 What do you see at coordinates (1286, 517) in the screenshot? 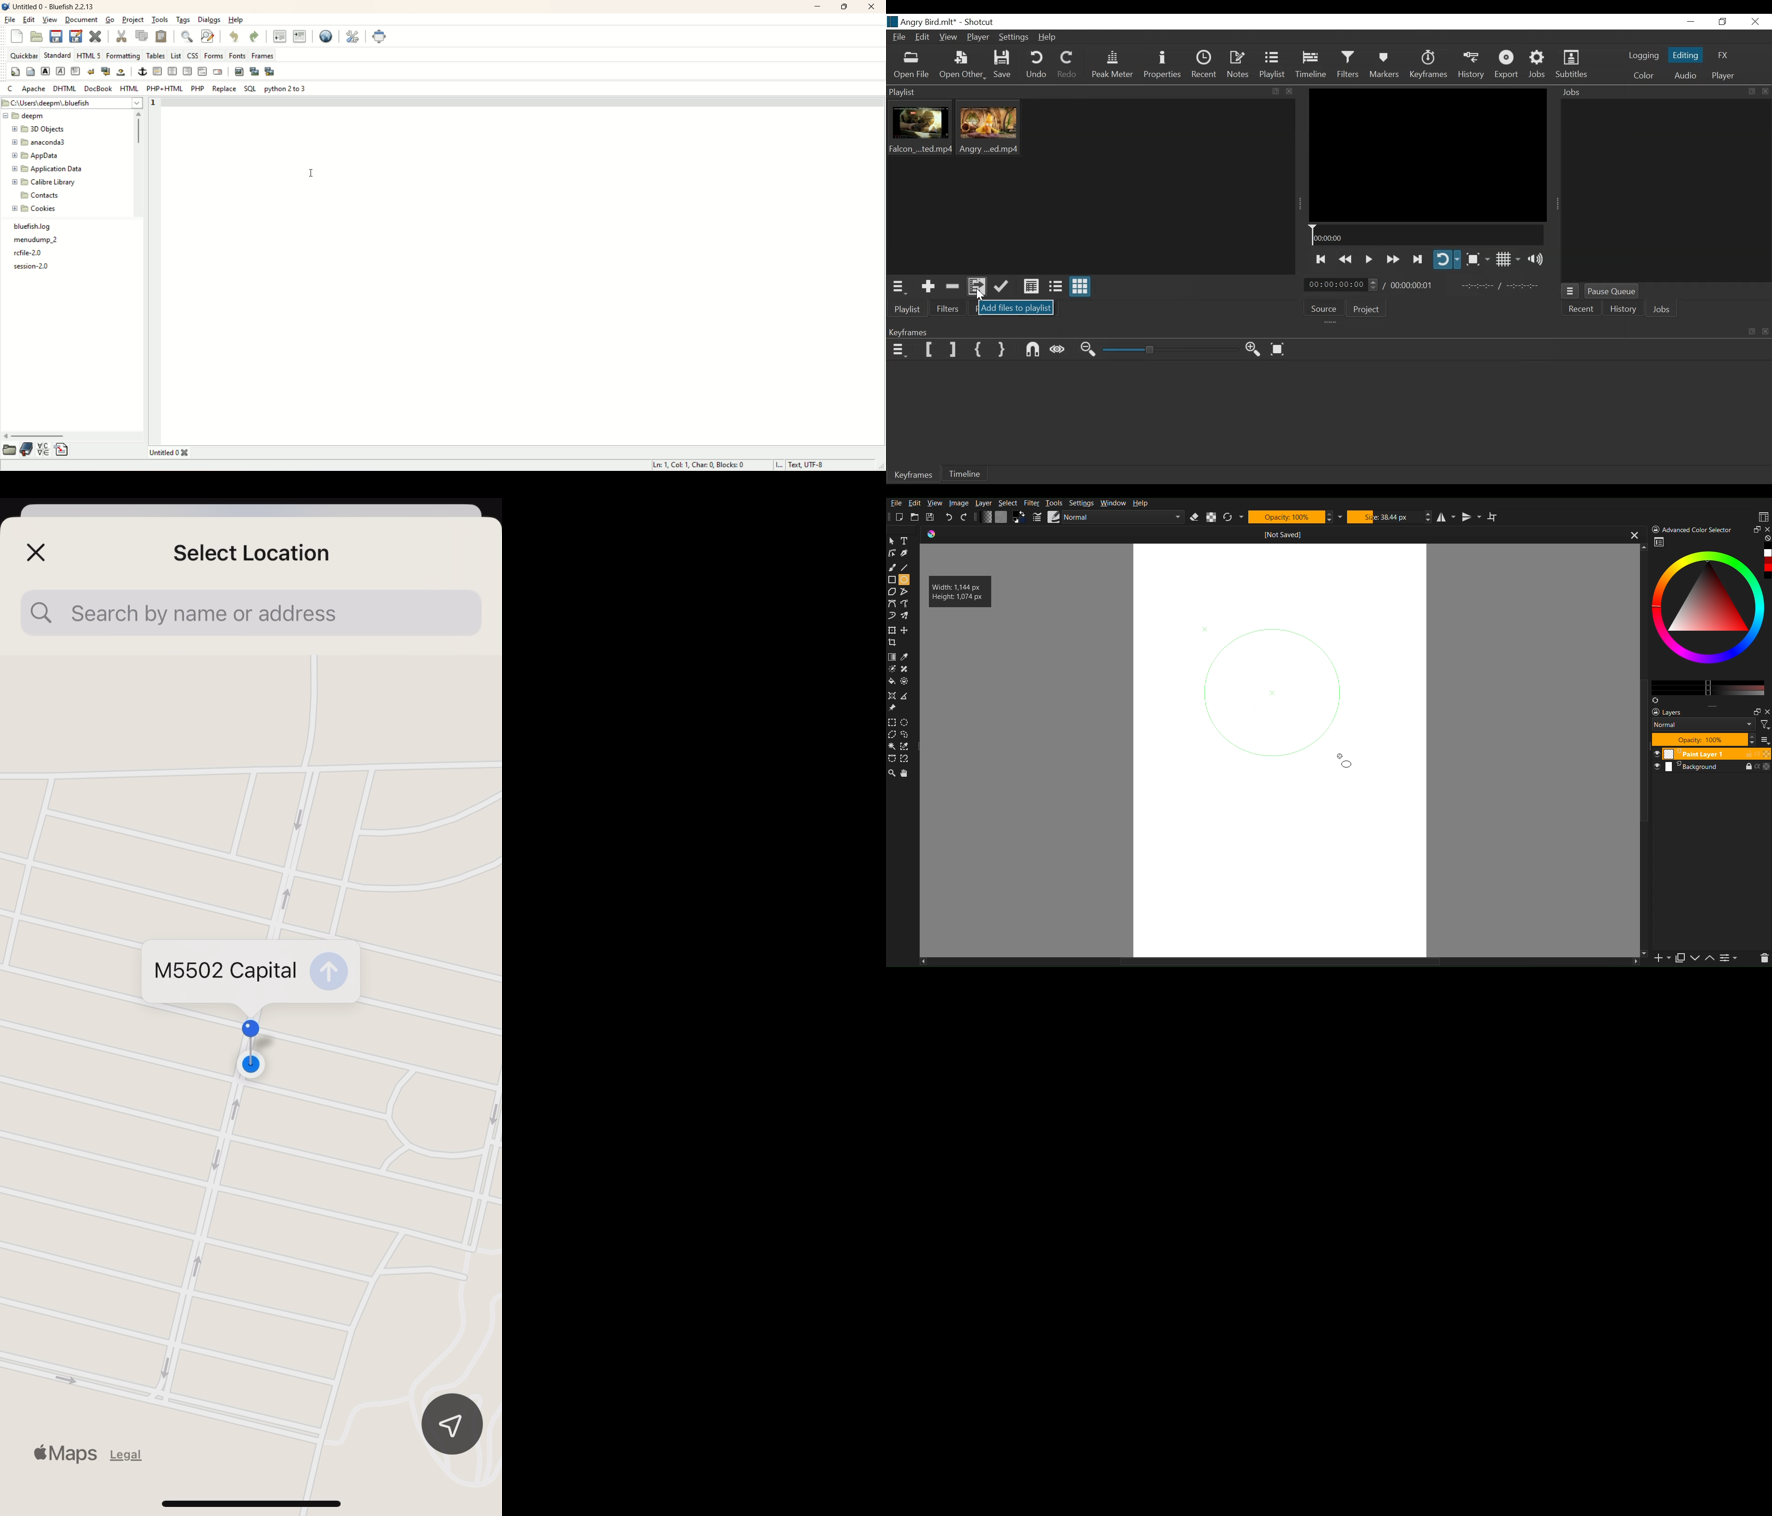
I see `Opacity` at bounding box center [1286, 517].